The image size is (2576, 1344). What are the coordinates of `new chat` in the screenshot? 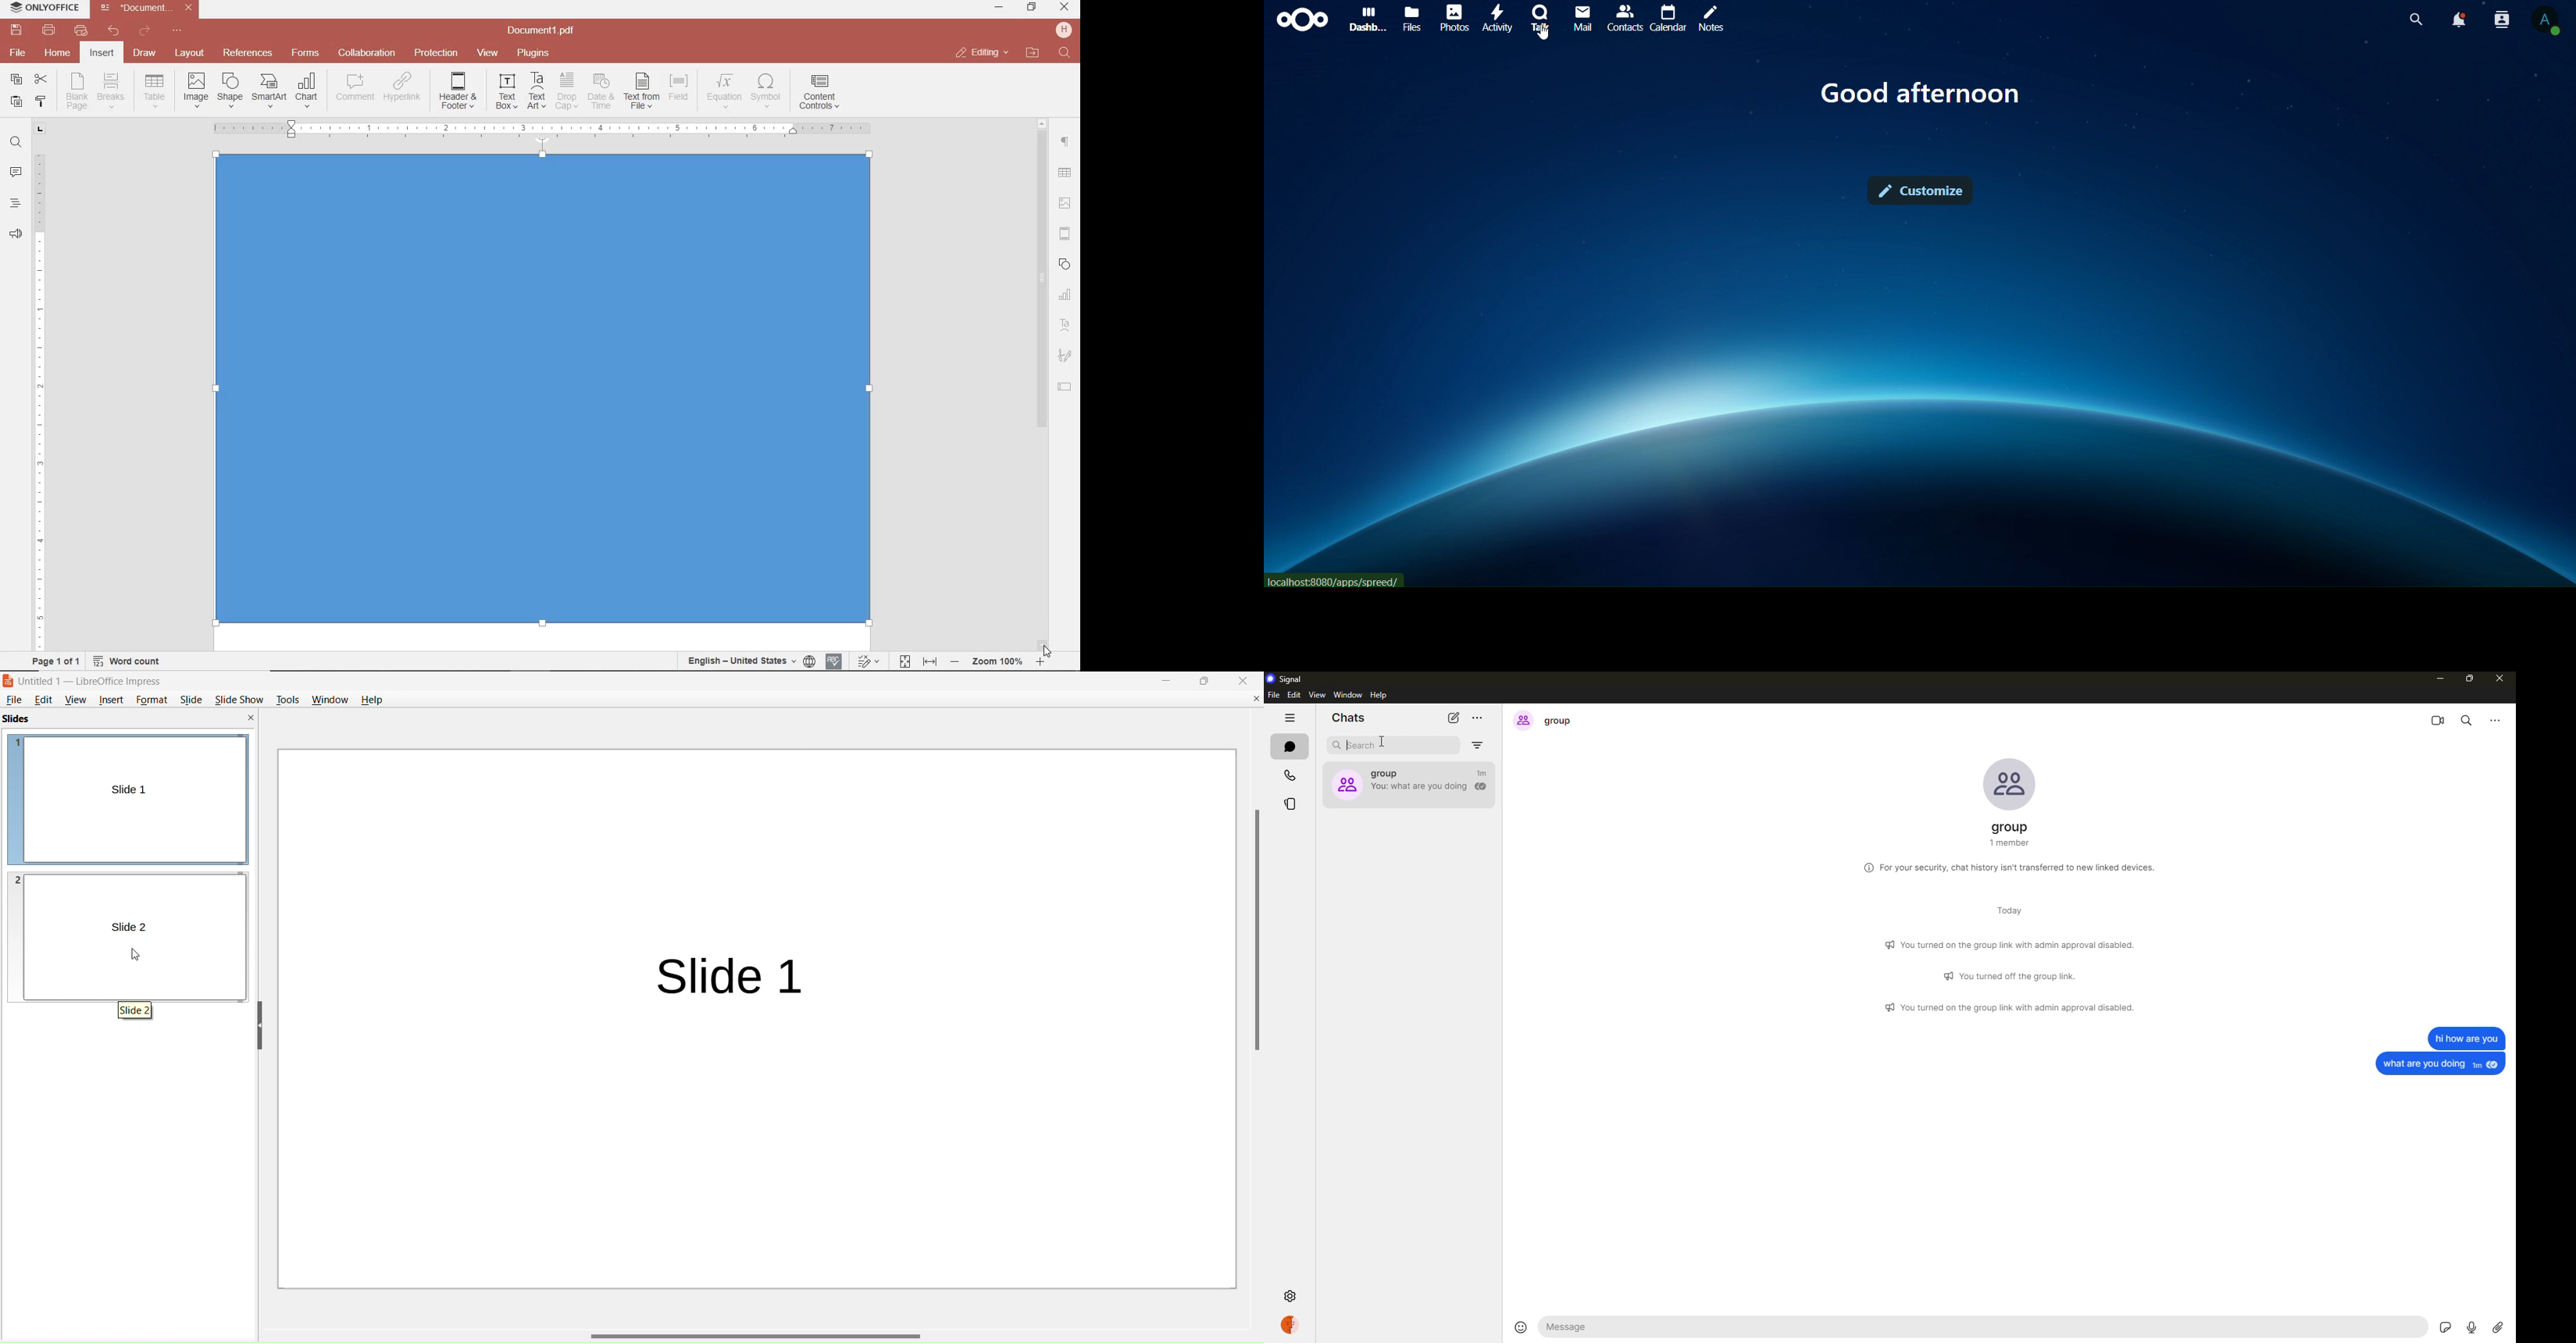 It's located at (1452, 718).